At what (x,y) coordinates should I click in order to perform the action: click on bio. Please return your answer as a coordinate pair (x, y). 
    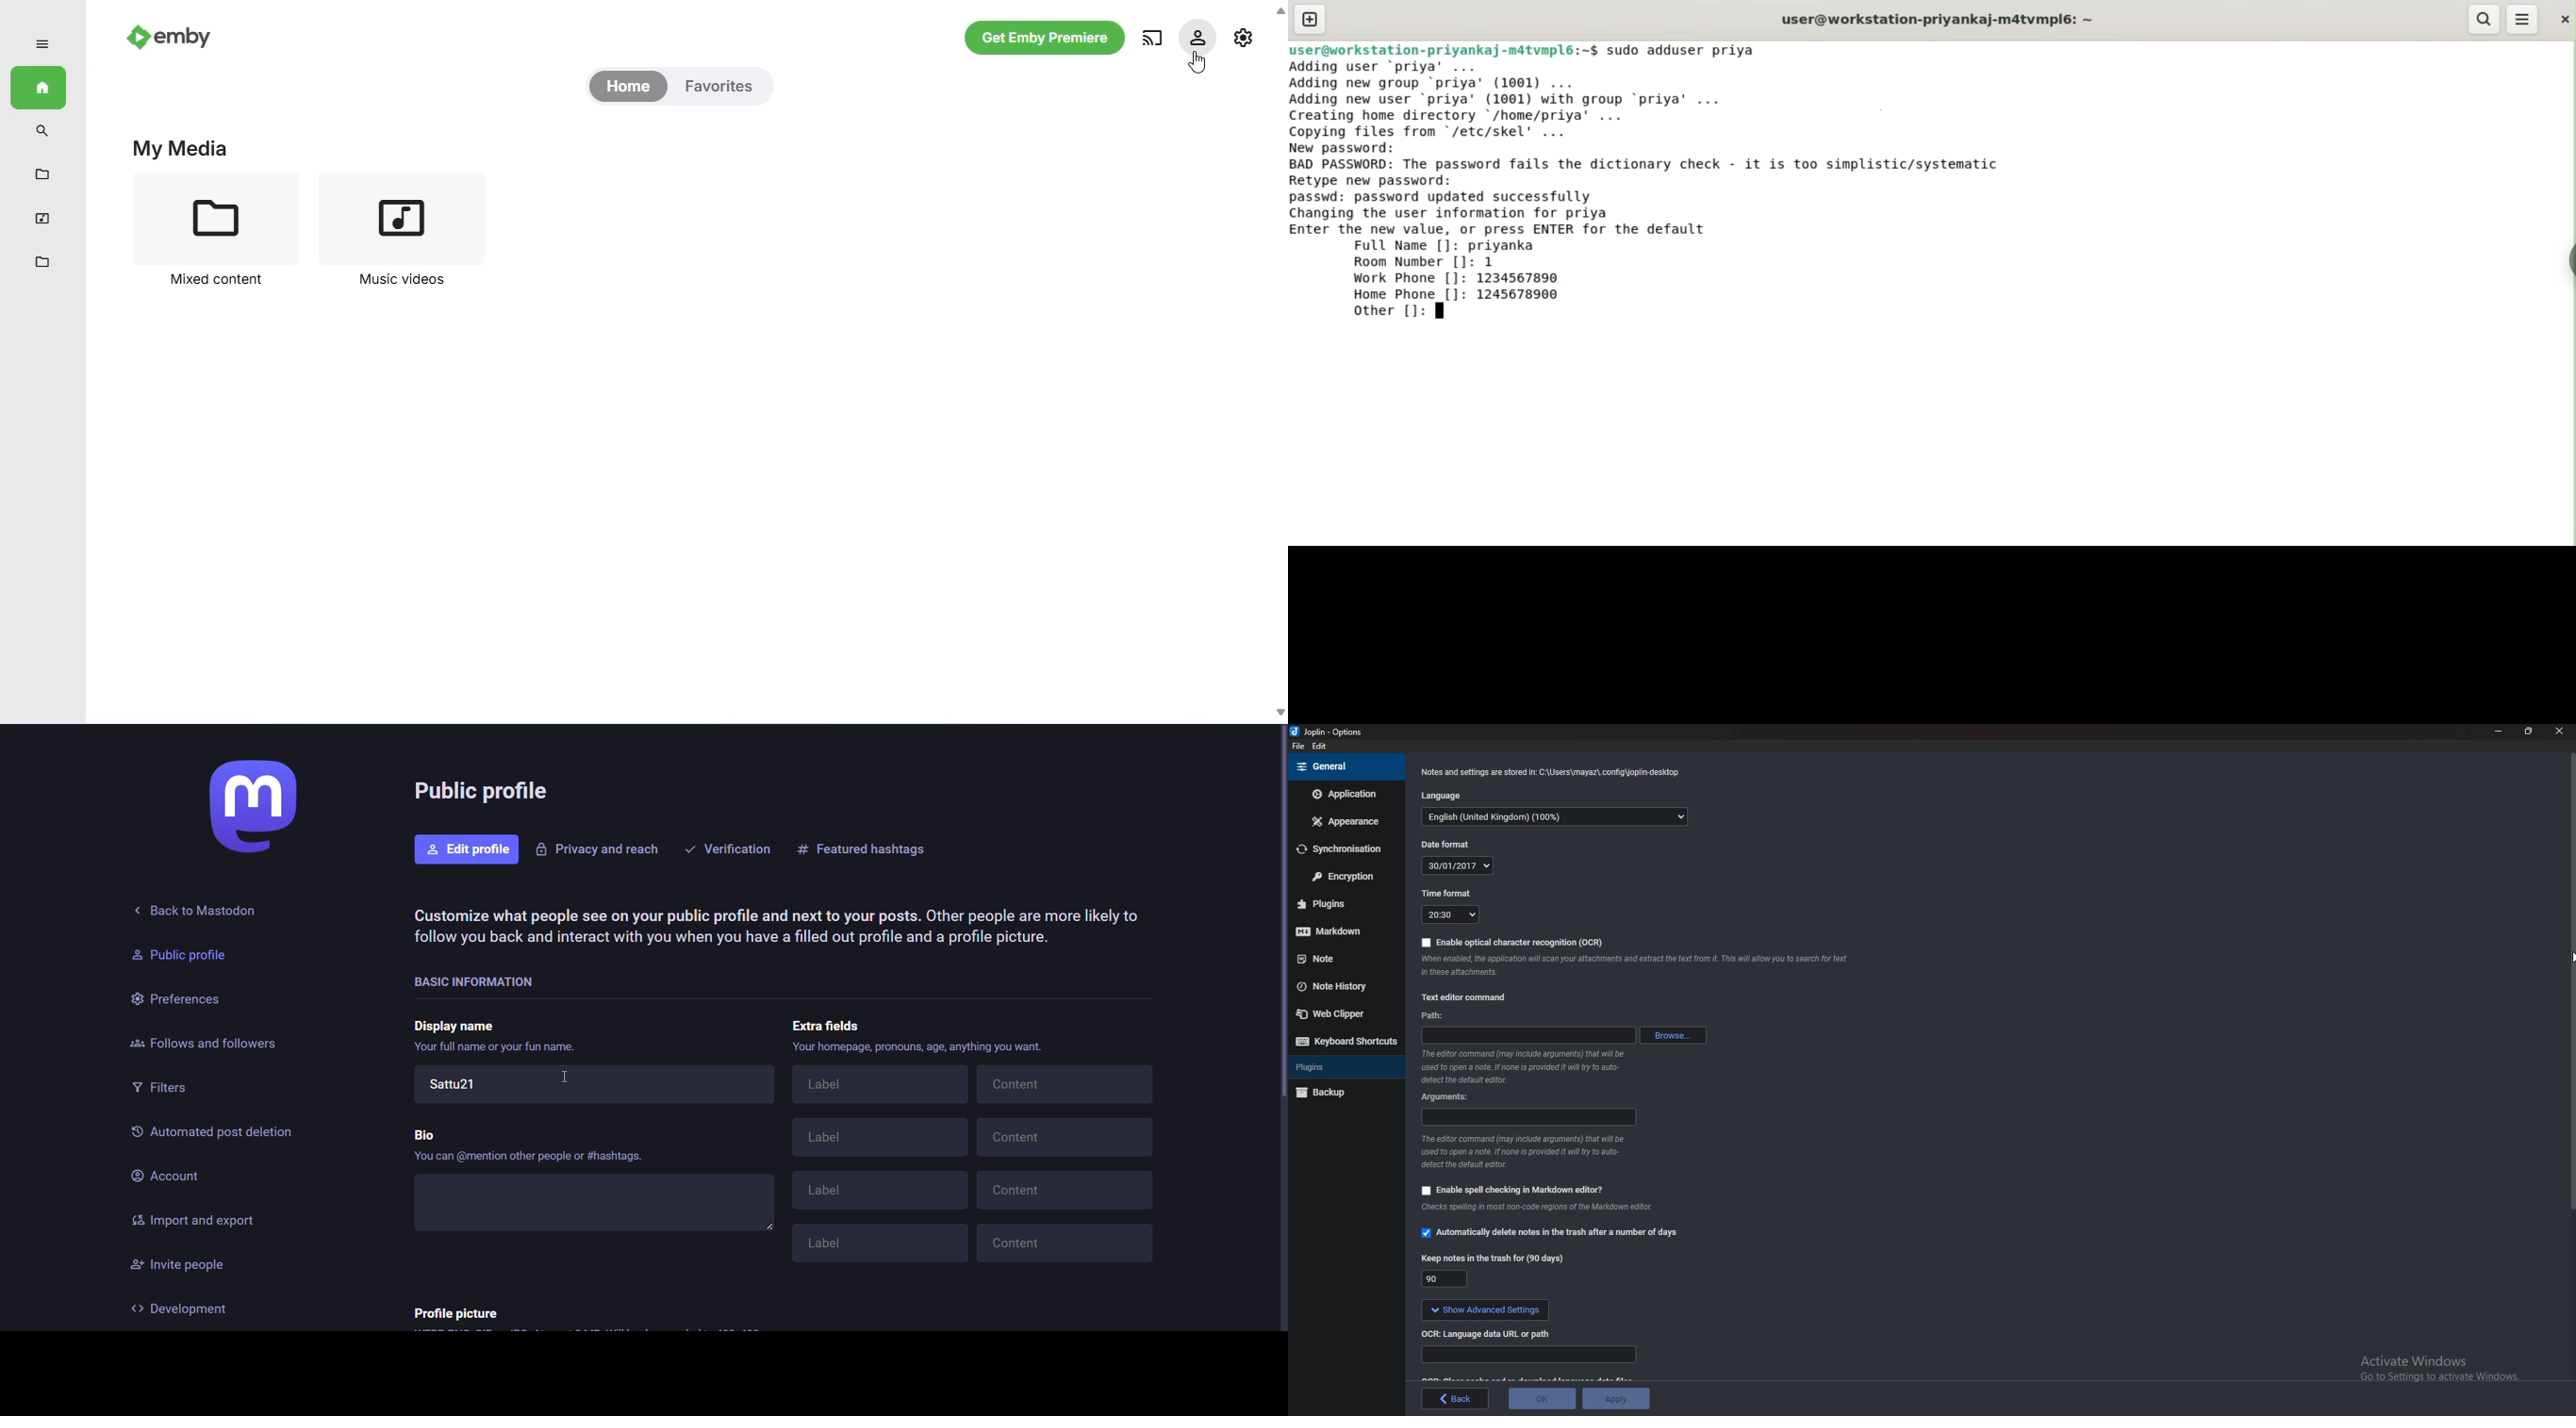
    Looking at the image, I should click on (423, 1134).